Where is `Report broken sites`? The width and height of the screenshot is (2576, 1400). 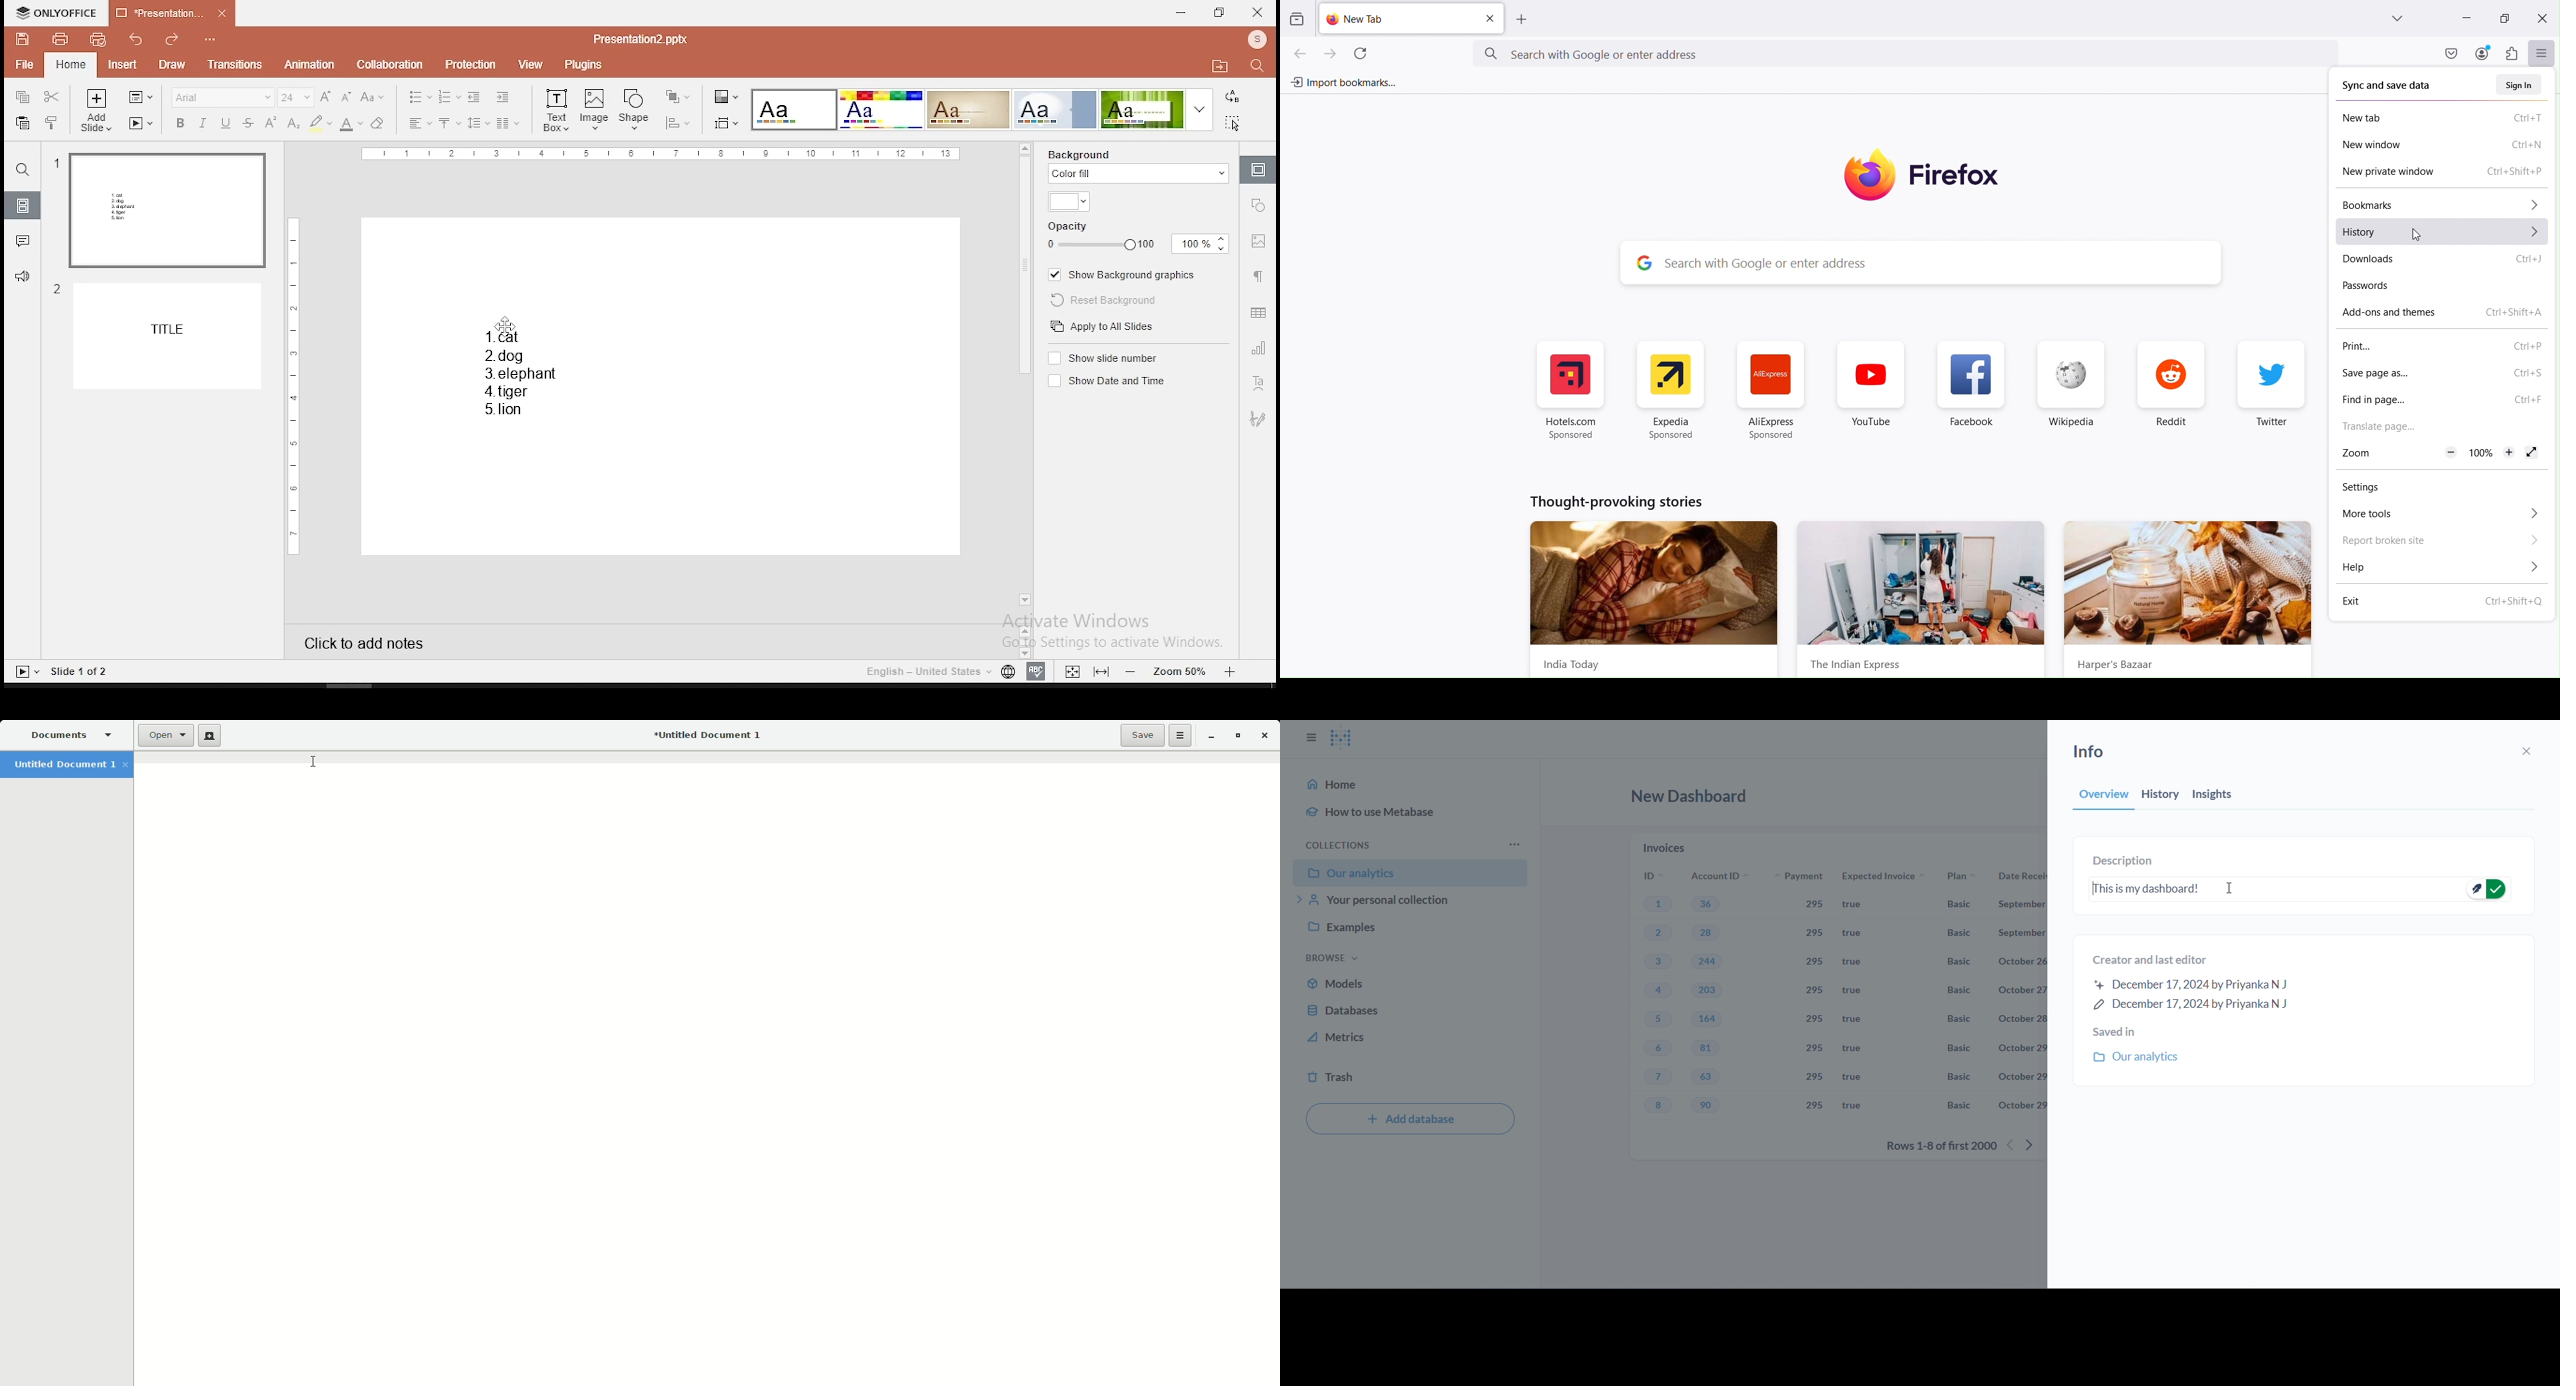 Report broken sites is located at coordinates (2441, 541).